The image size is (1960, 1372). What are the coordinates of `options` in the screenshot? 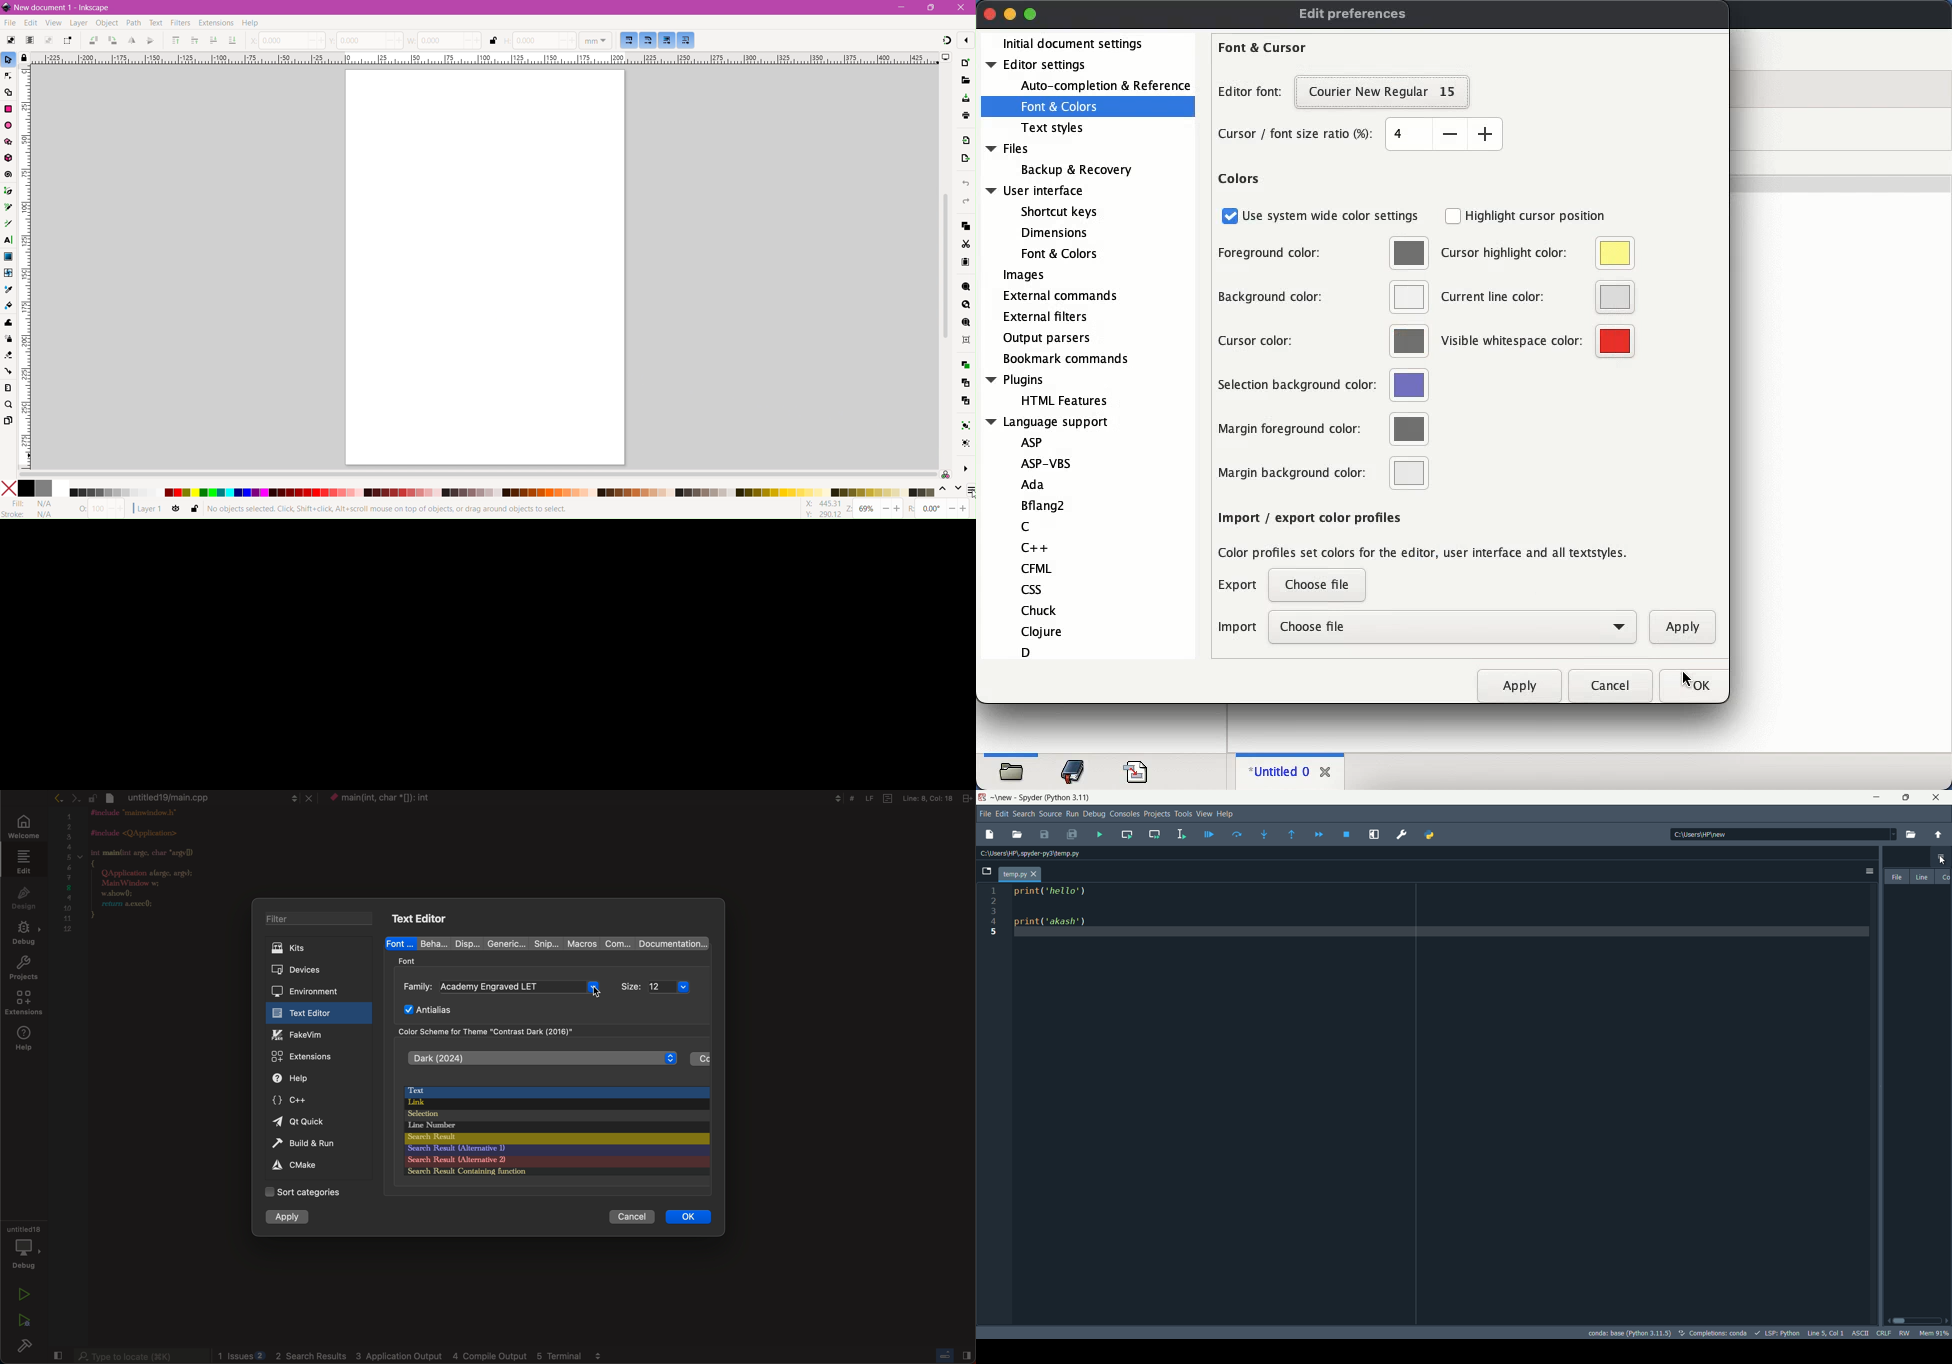 It's located at (1866, 871).